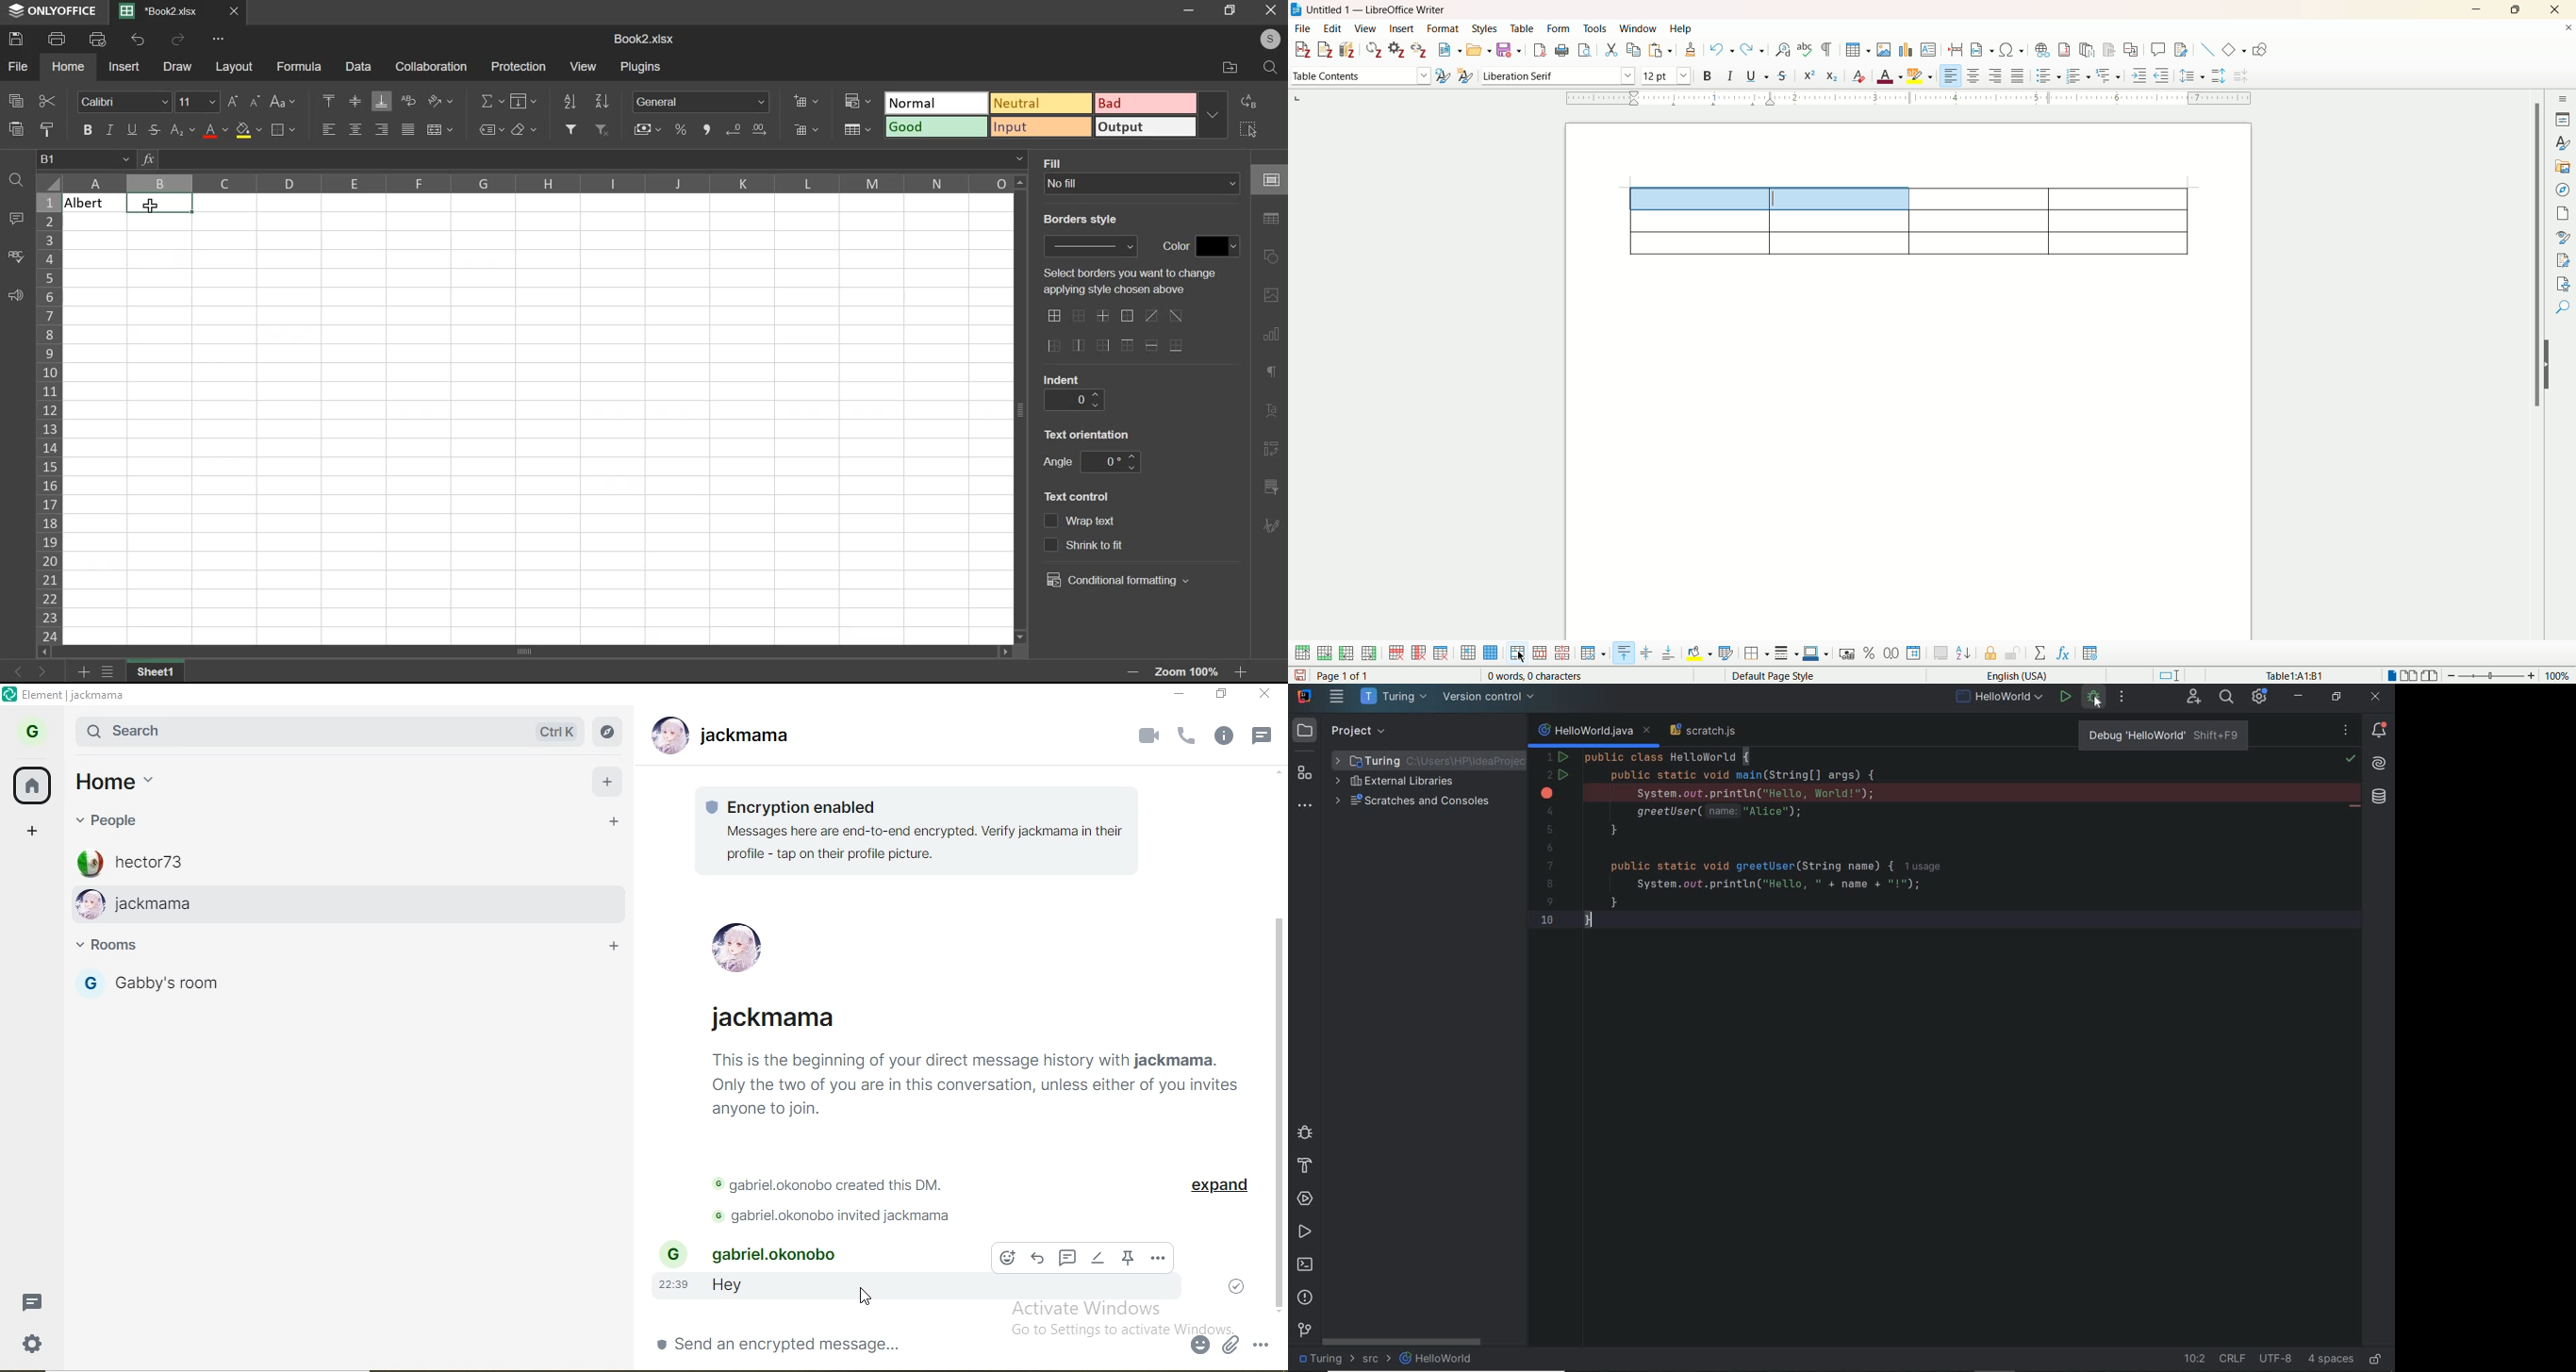  I want to click on delete table, so click(1443, 653).